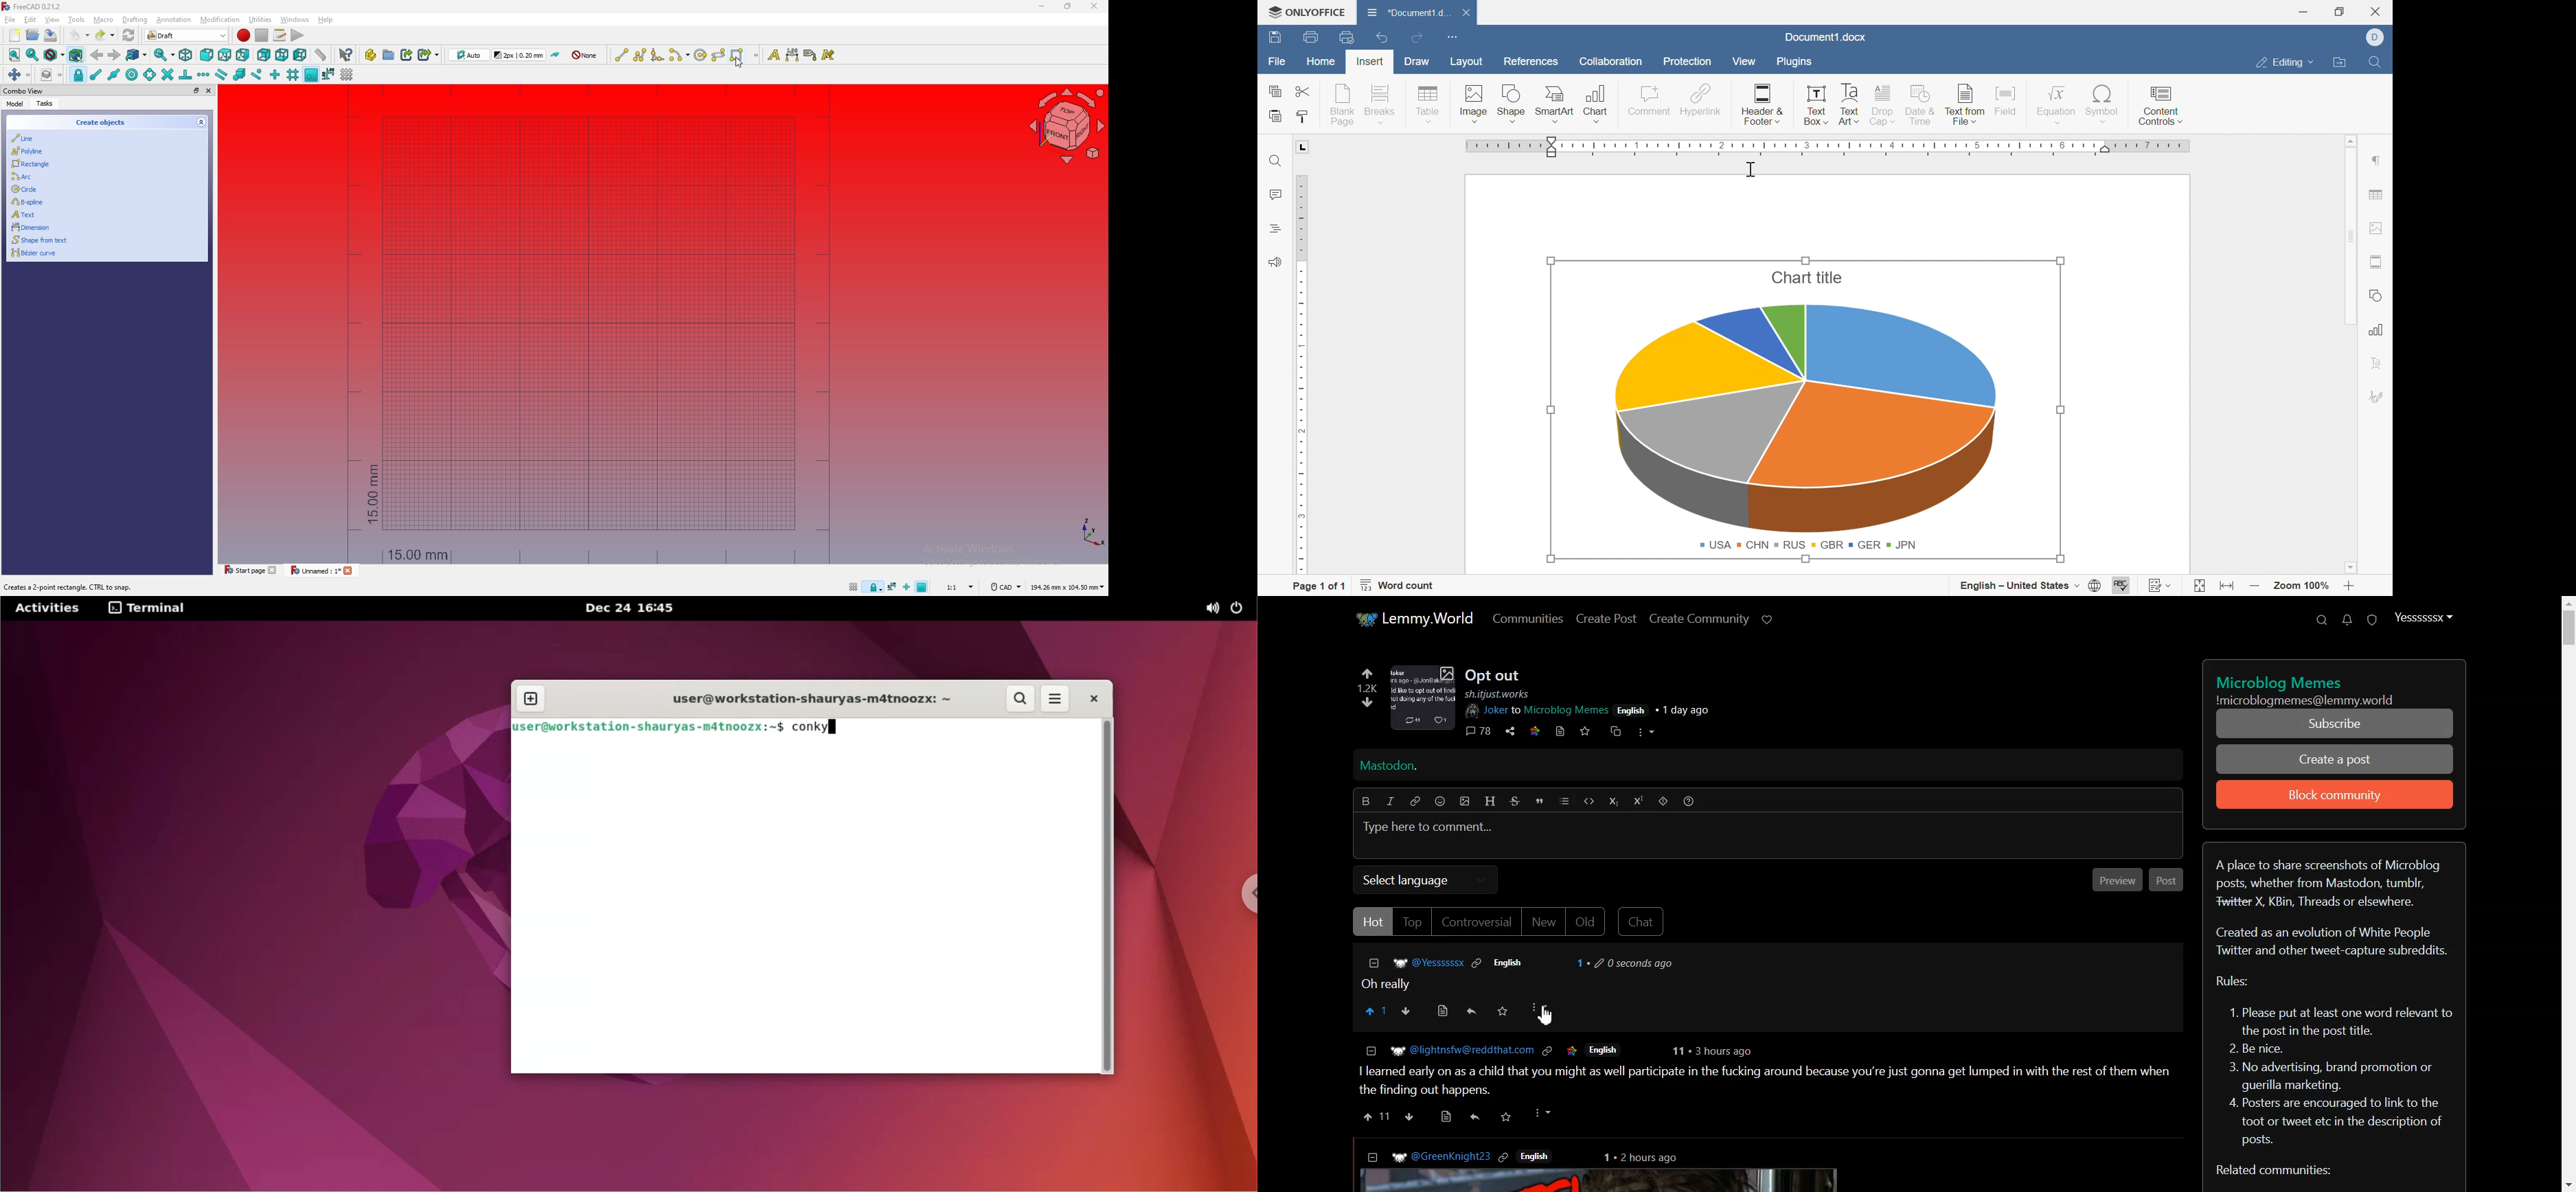 The height and width of the screenshot is (1204, 2576). I want to click on line, so click(622, 55).